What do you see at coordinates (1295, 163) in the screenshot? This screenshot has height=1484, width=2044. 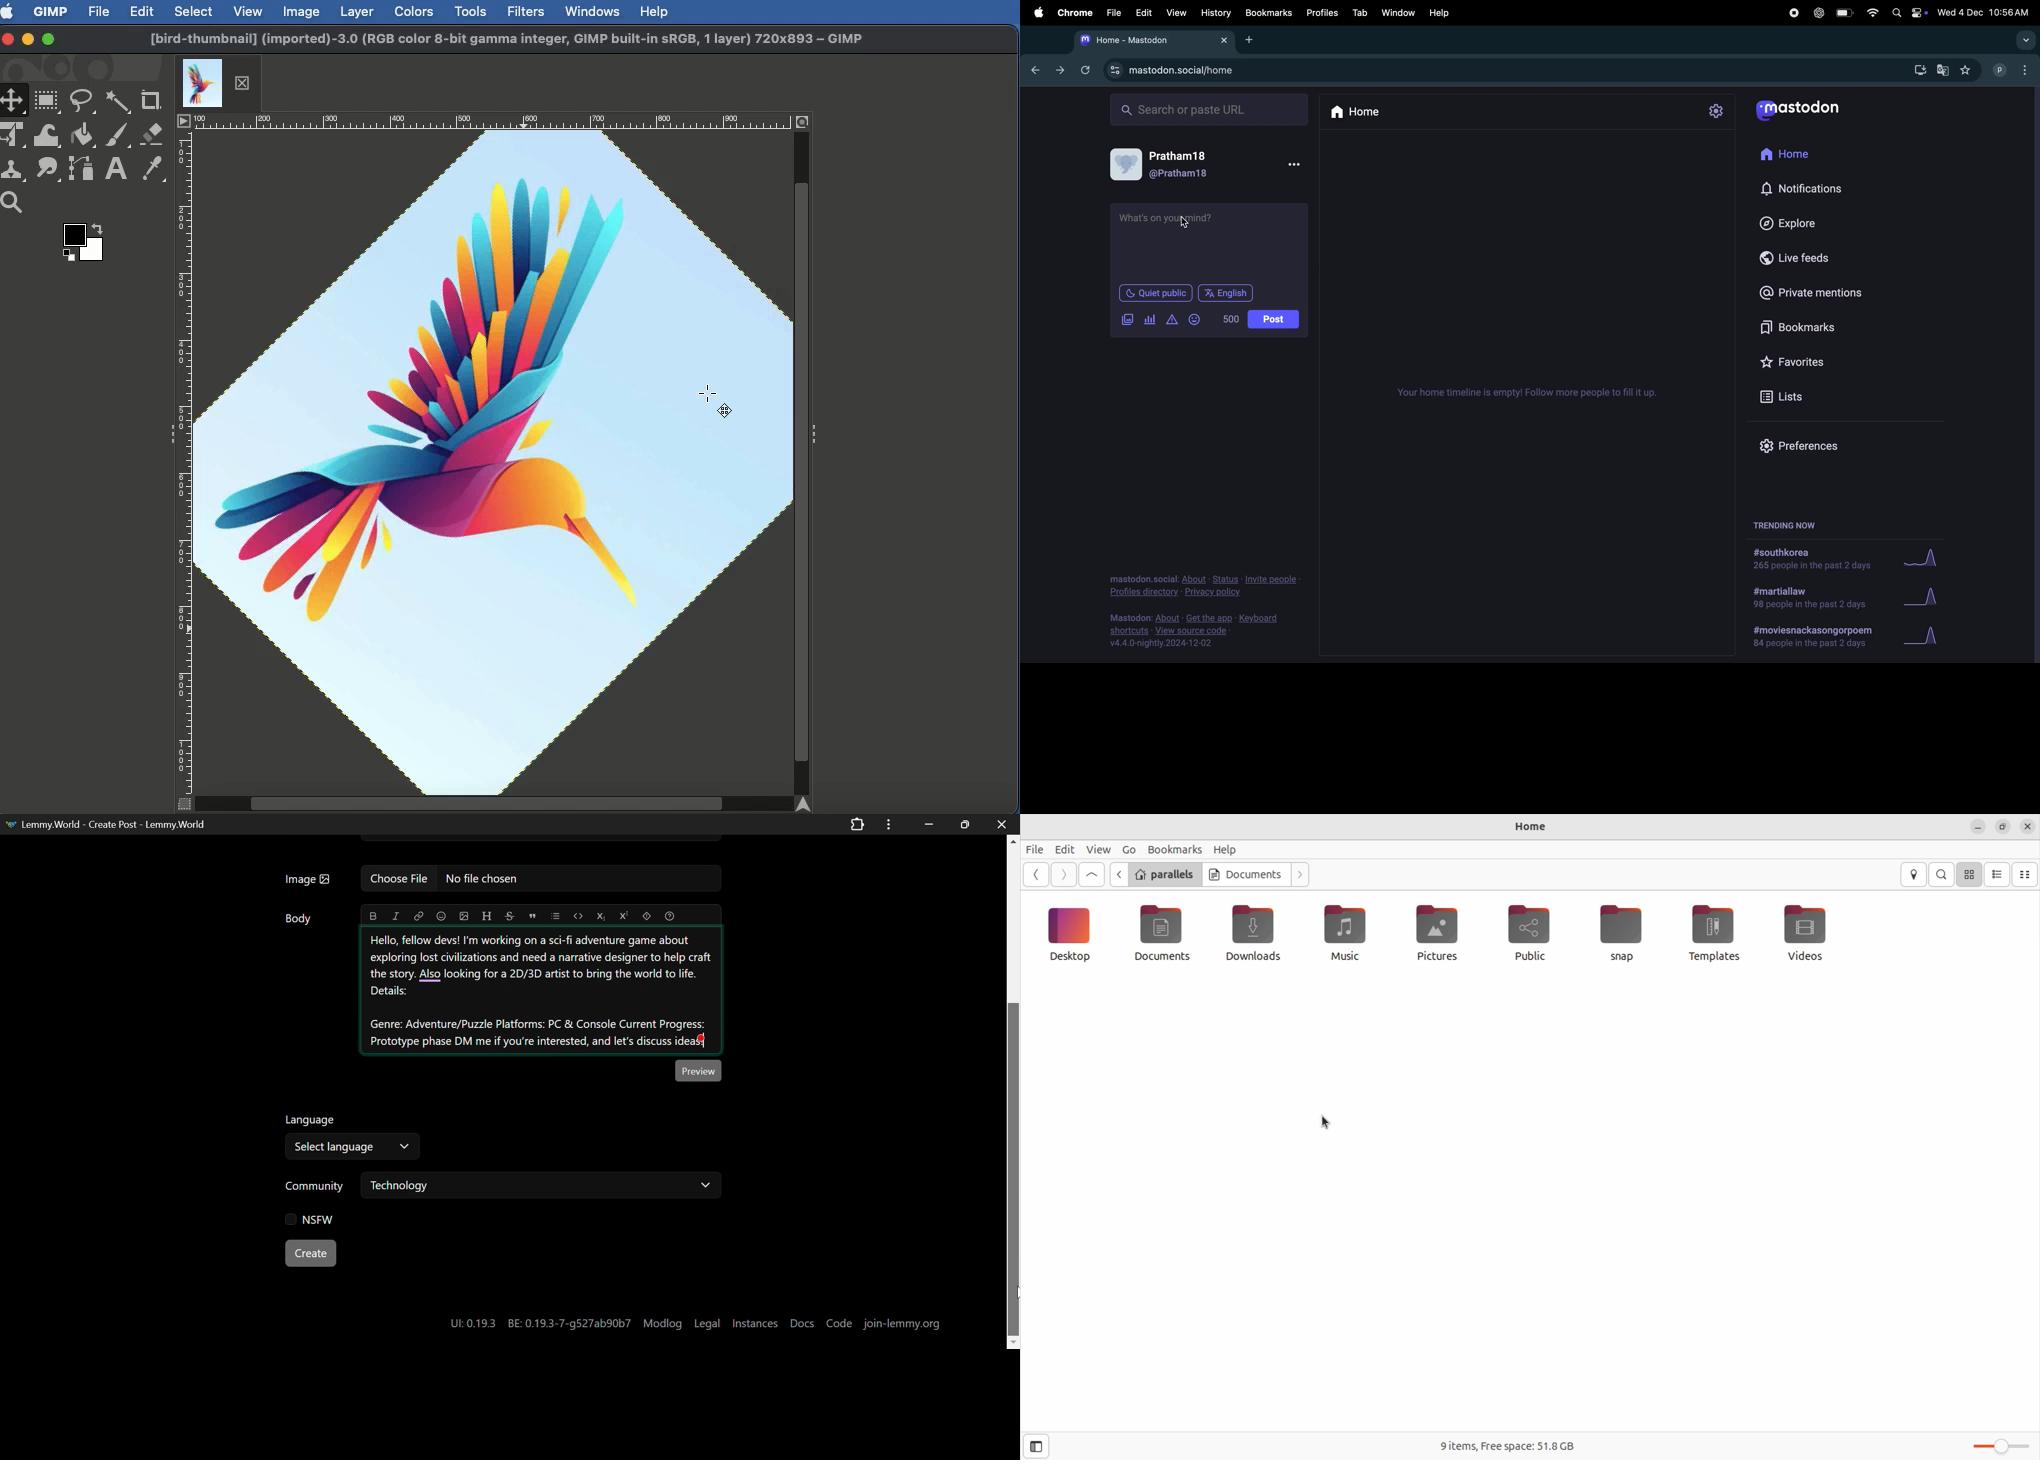 I see `options` at bounding box center [1295, 163].